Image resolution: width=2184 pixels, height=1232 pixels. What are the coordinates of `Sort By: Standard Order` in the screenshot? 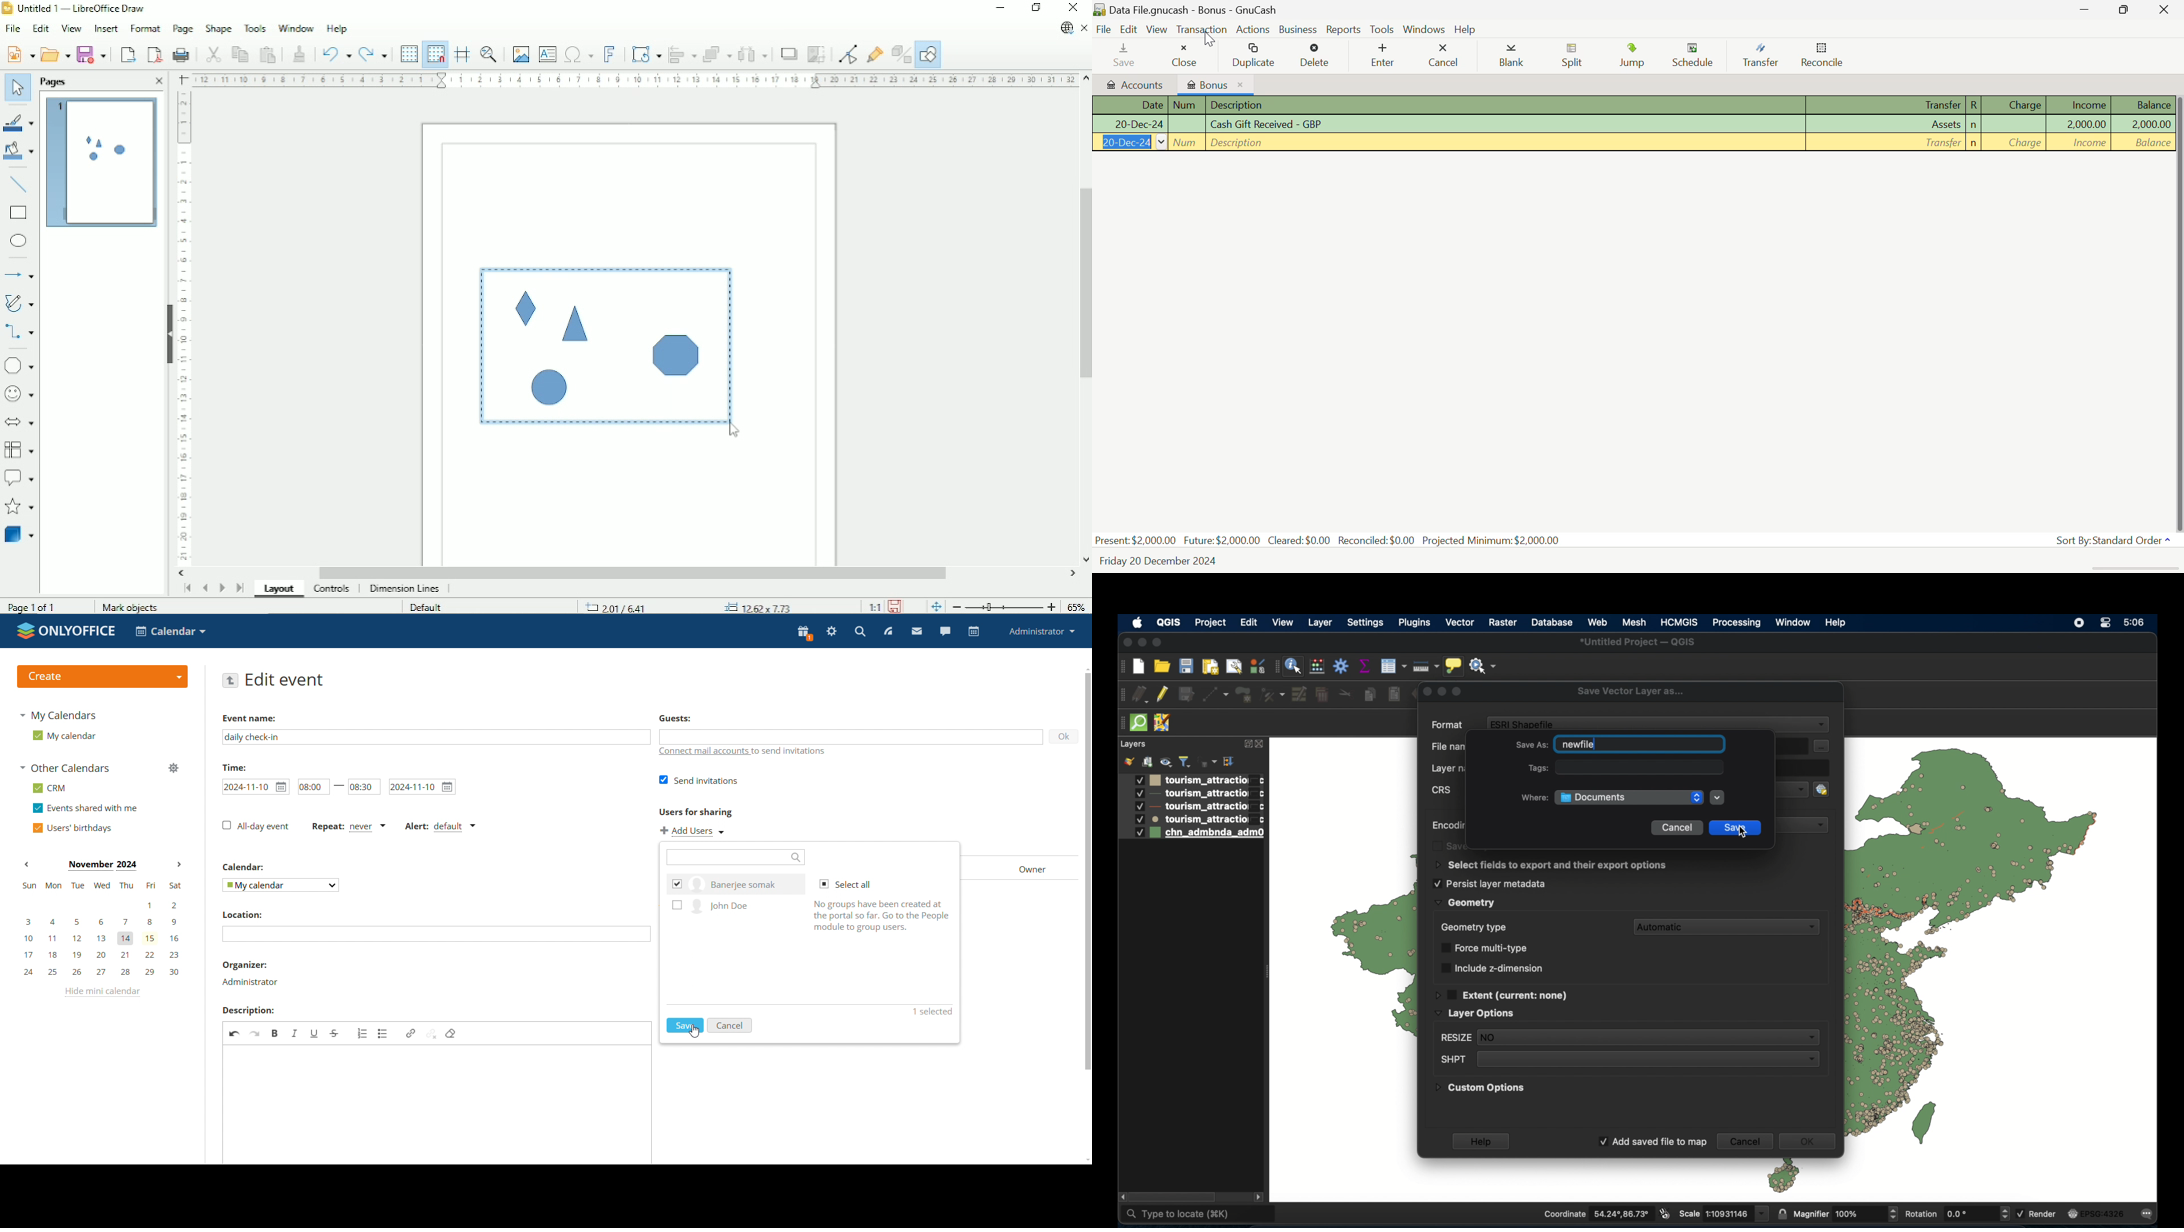 It's located at (2115, 541).